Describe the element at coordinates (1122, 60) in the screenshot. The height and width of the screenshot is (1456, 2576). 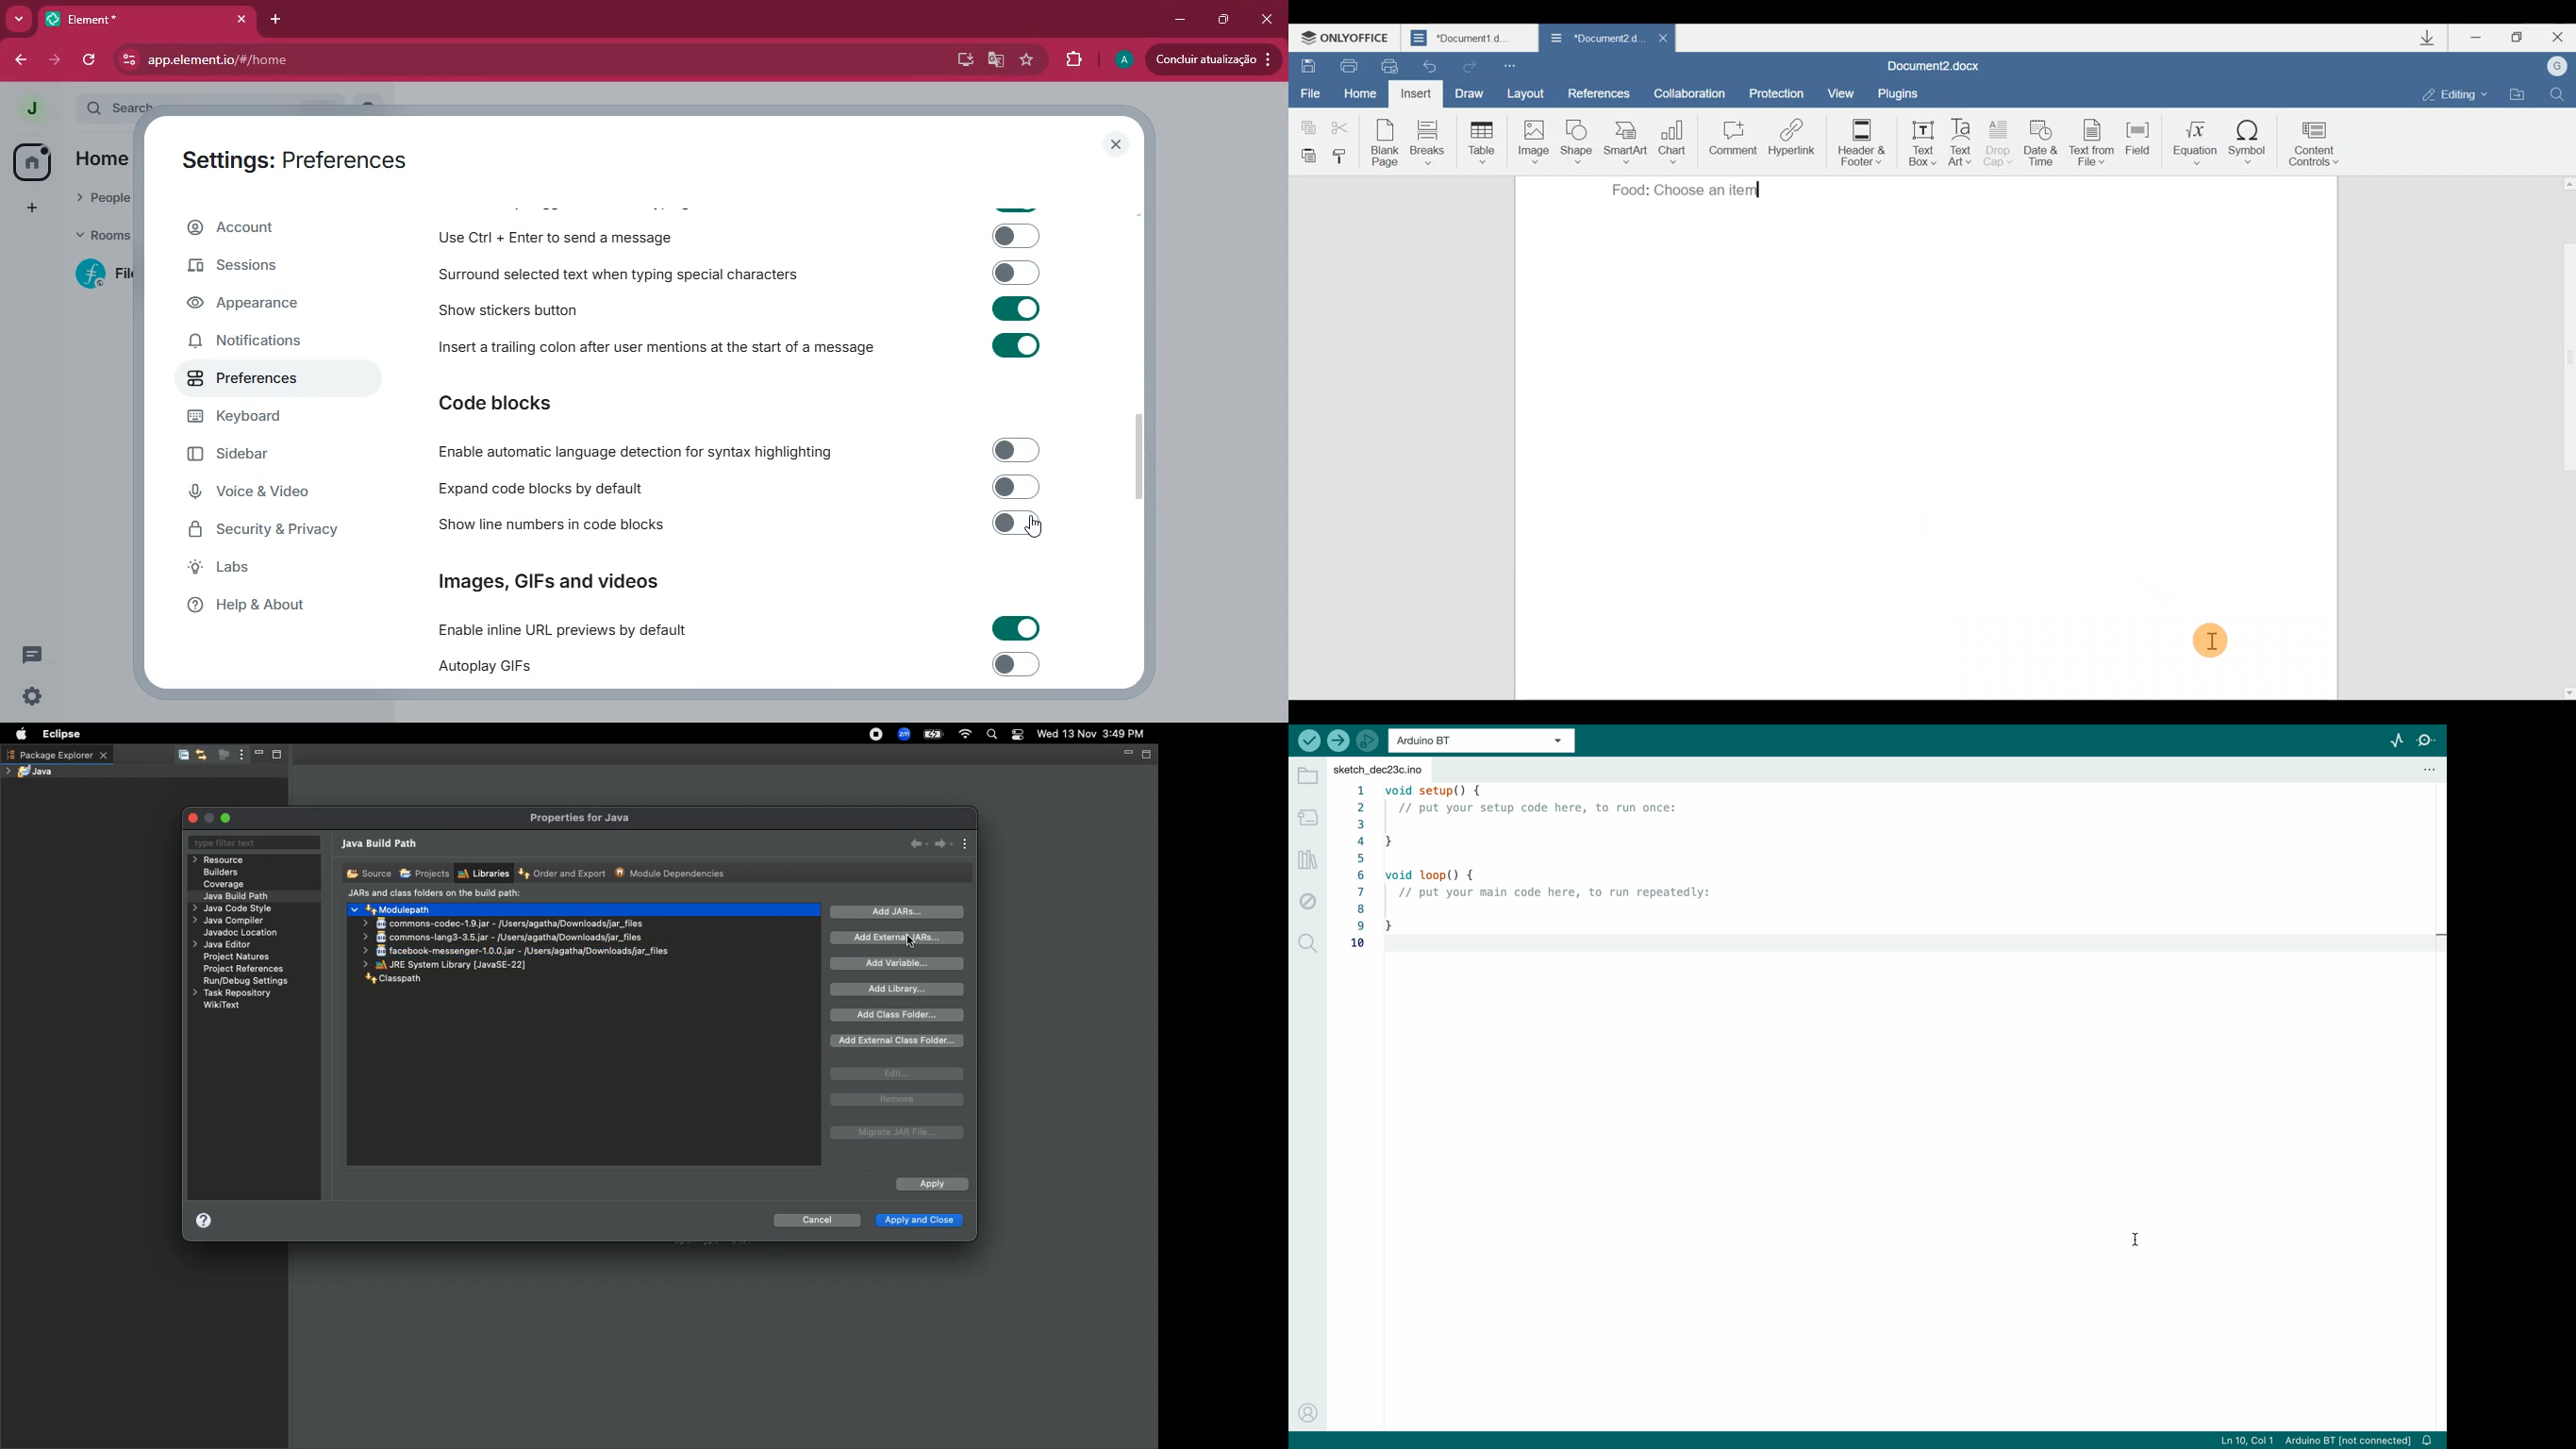
I see `profile` at that location.